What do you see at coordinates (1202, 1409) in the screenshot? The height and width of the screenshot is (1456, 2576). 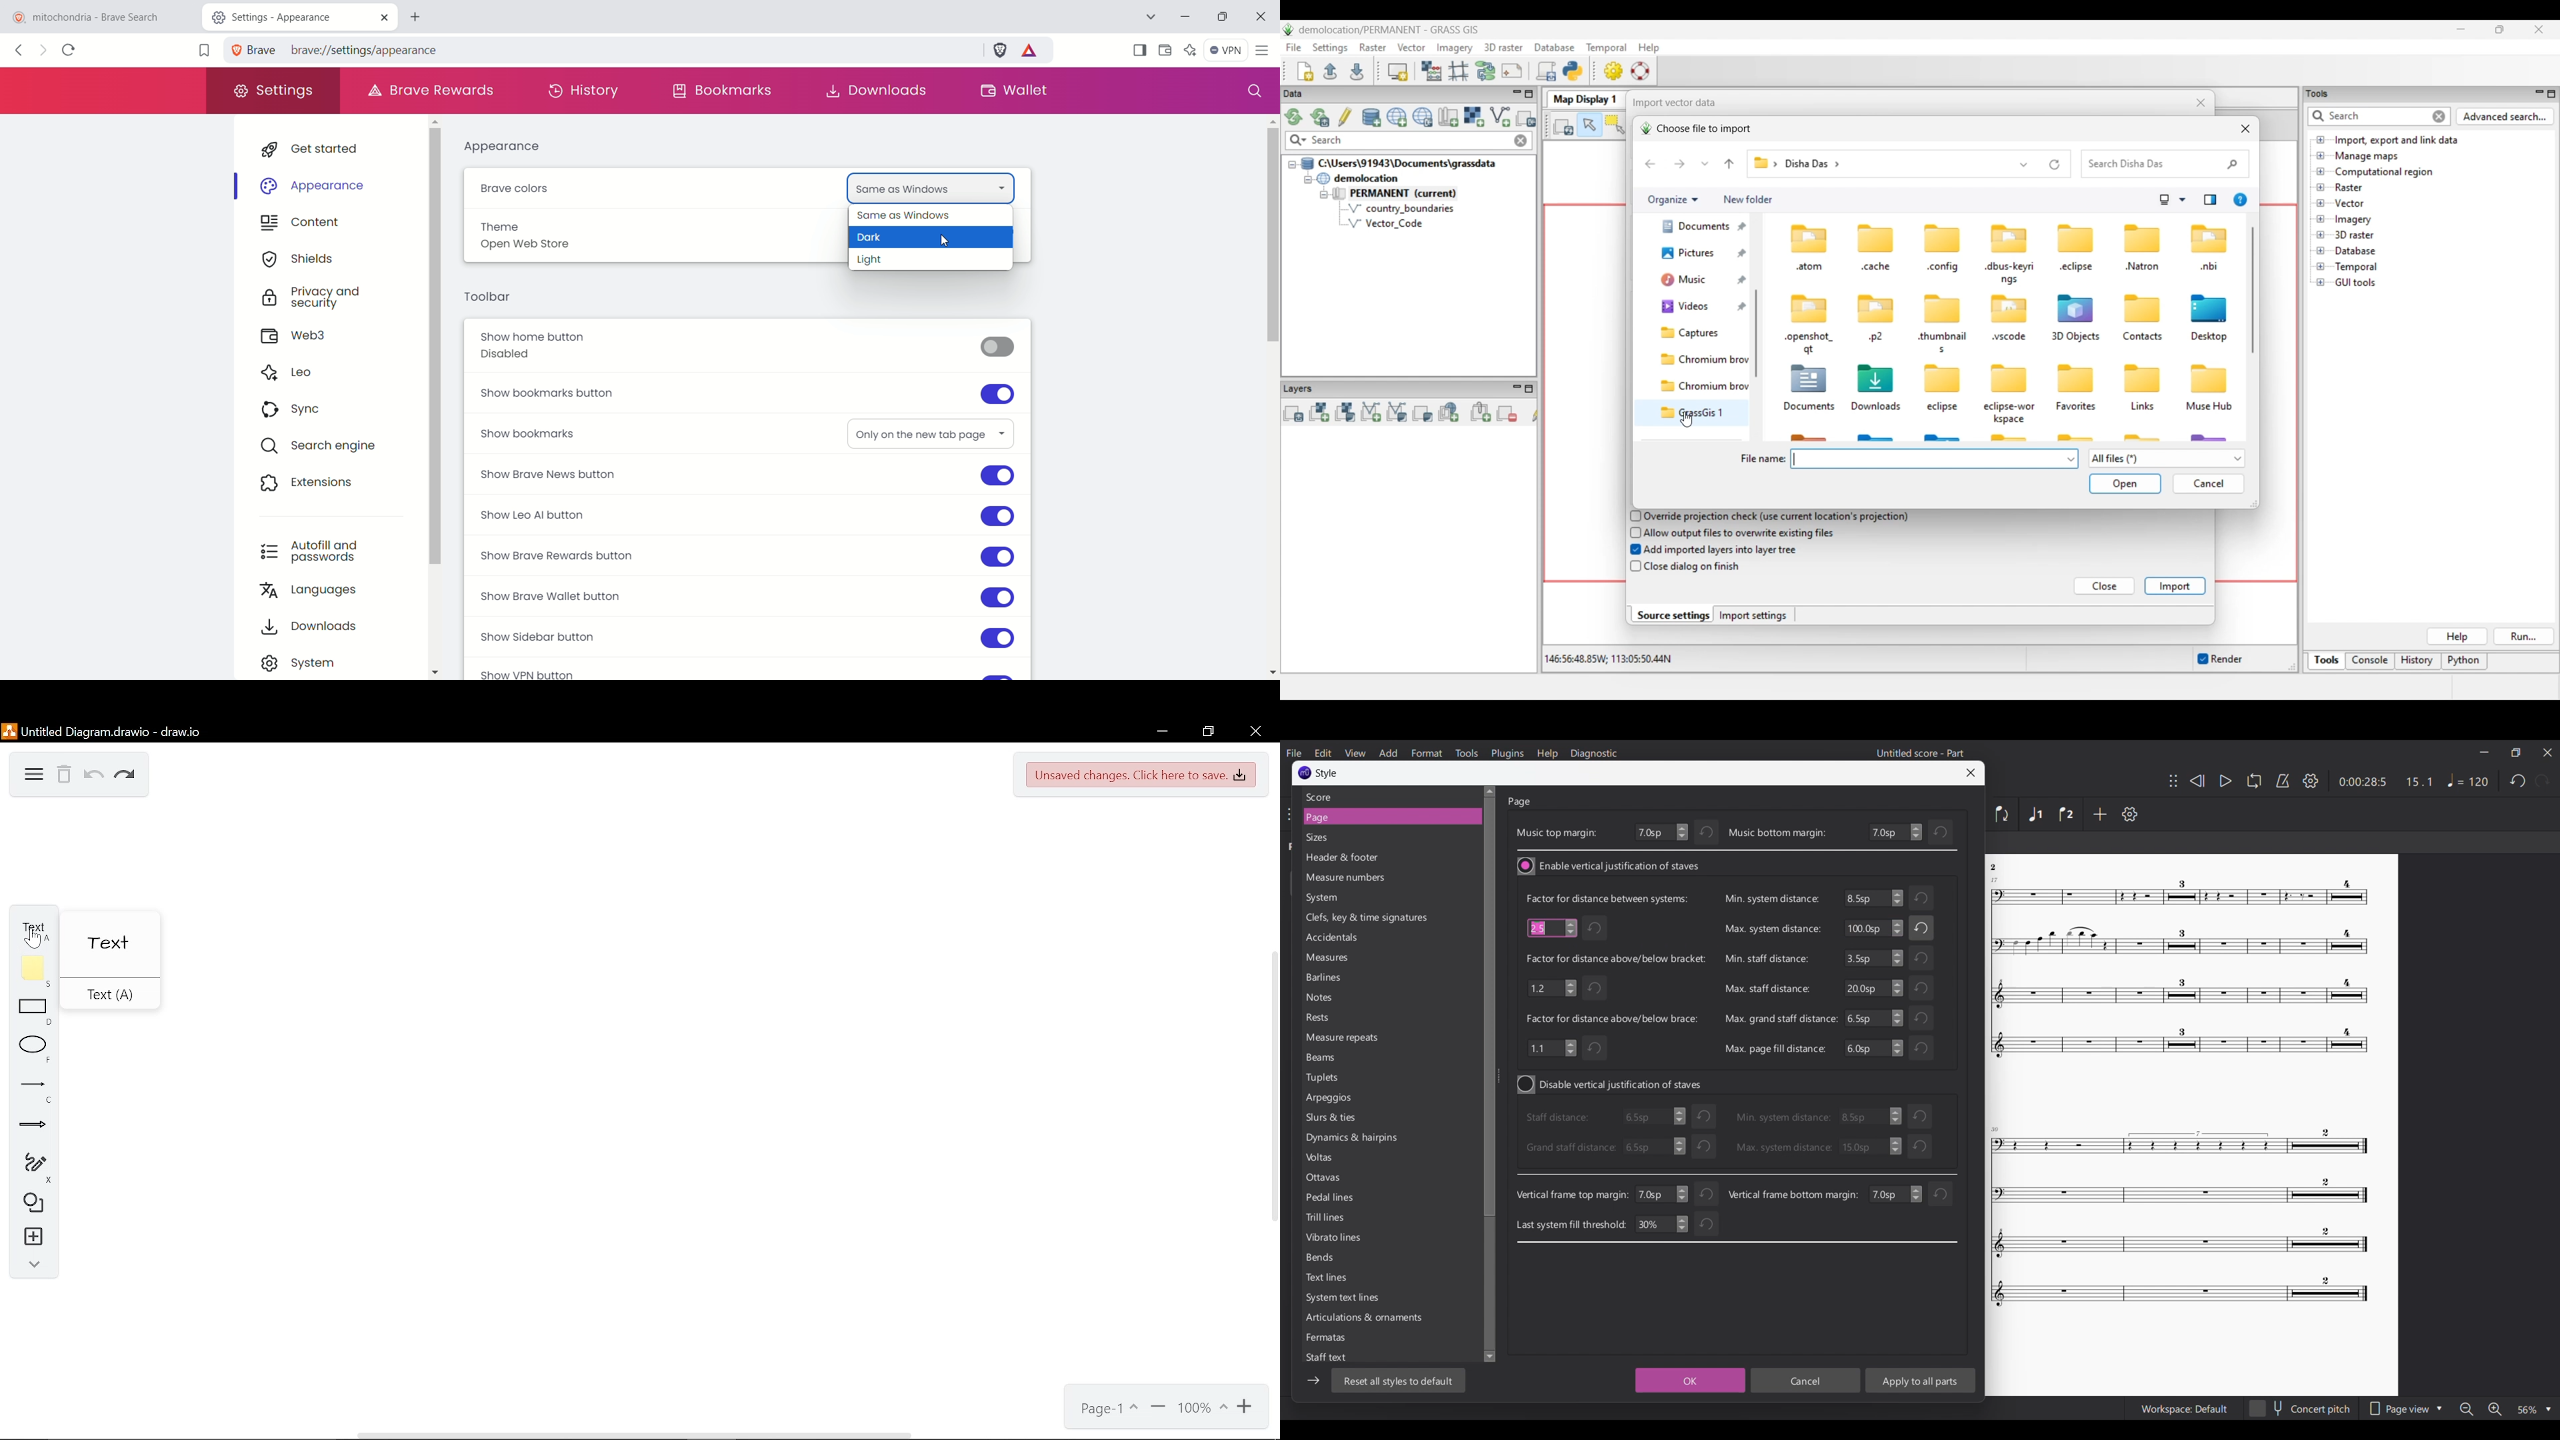 I see `Zoom` at bounding box center [1202, 1409].